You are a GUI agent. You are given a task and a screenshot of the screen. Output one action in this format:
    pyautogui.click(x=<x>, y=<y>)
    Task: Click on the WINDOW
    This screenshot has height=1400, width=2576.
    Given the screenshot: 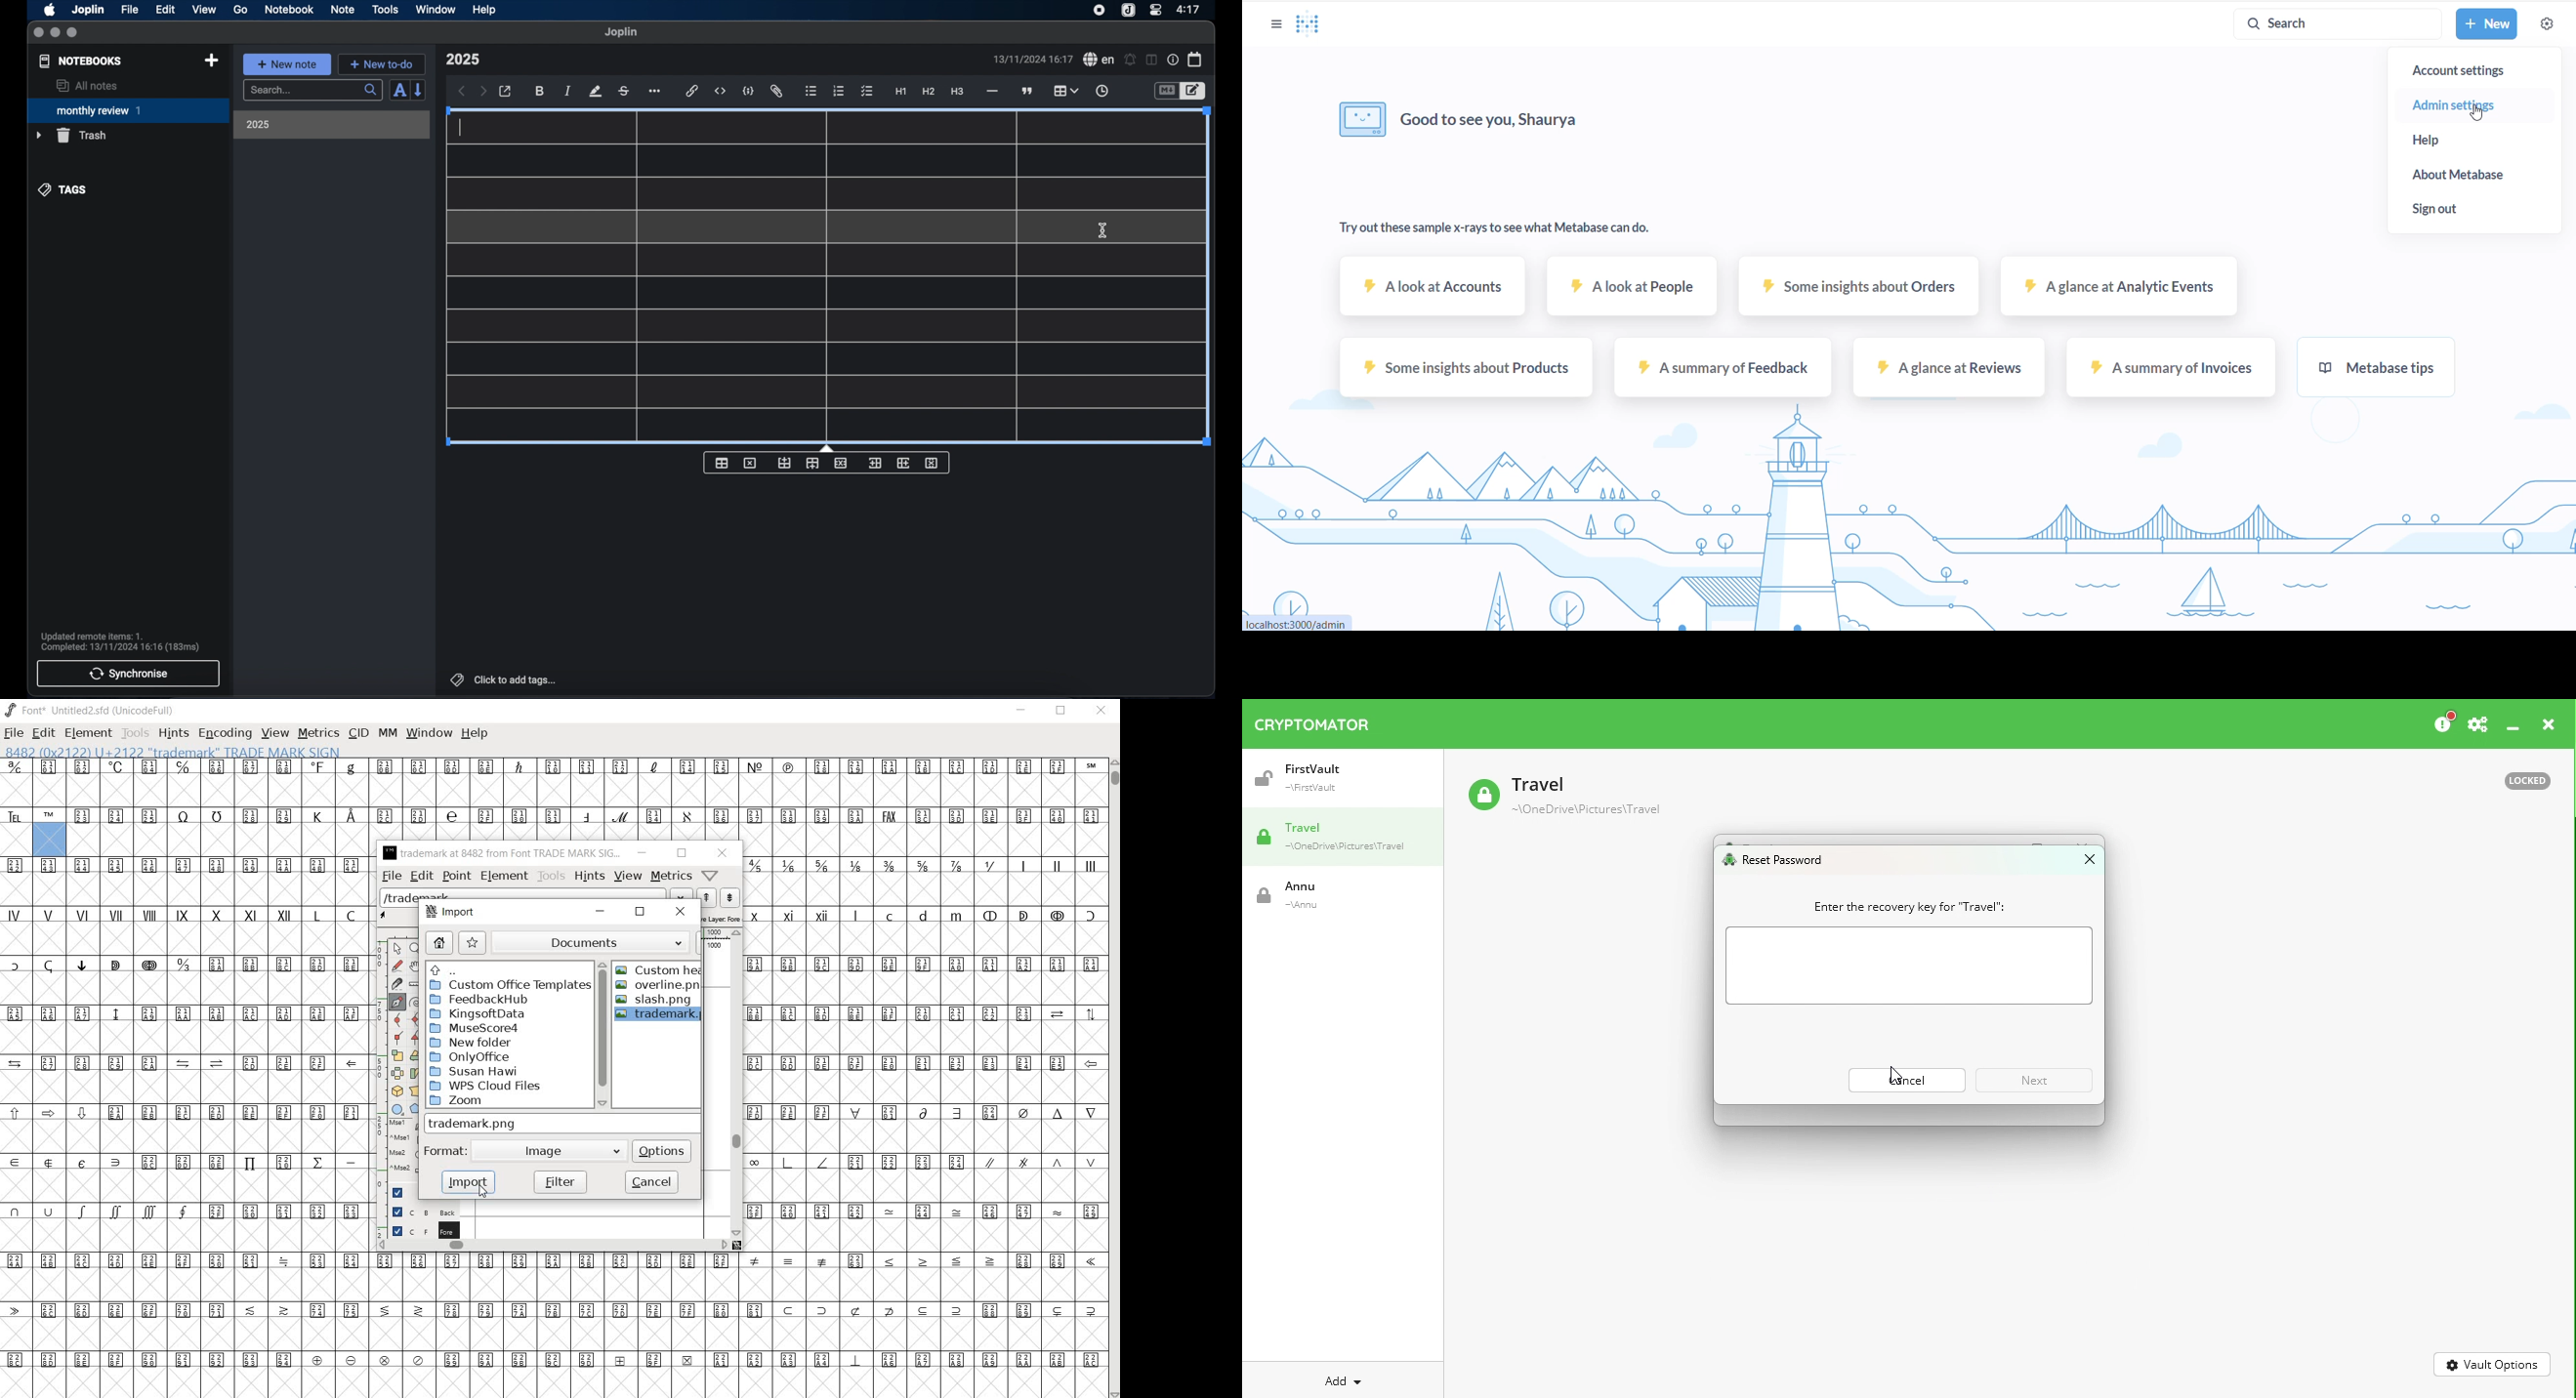 What is the action you would take?
    pyautogui.click(x=428, y=733)
    